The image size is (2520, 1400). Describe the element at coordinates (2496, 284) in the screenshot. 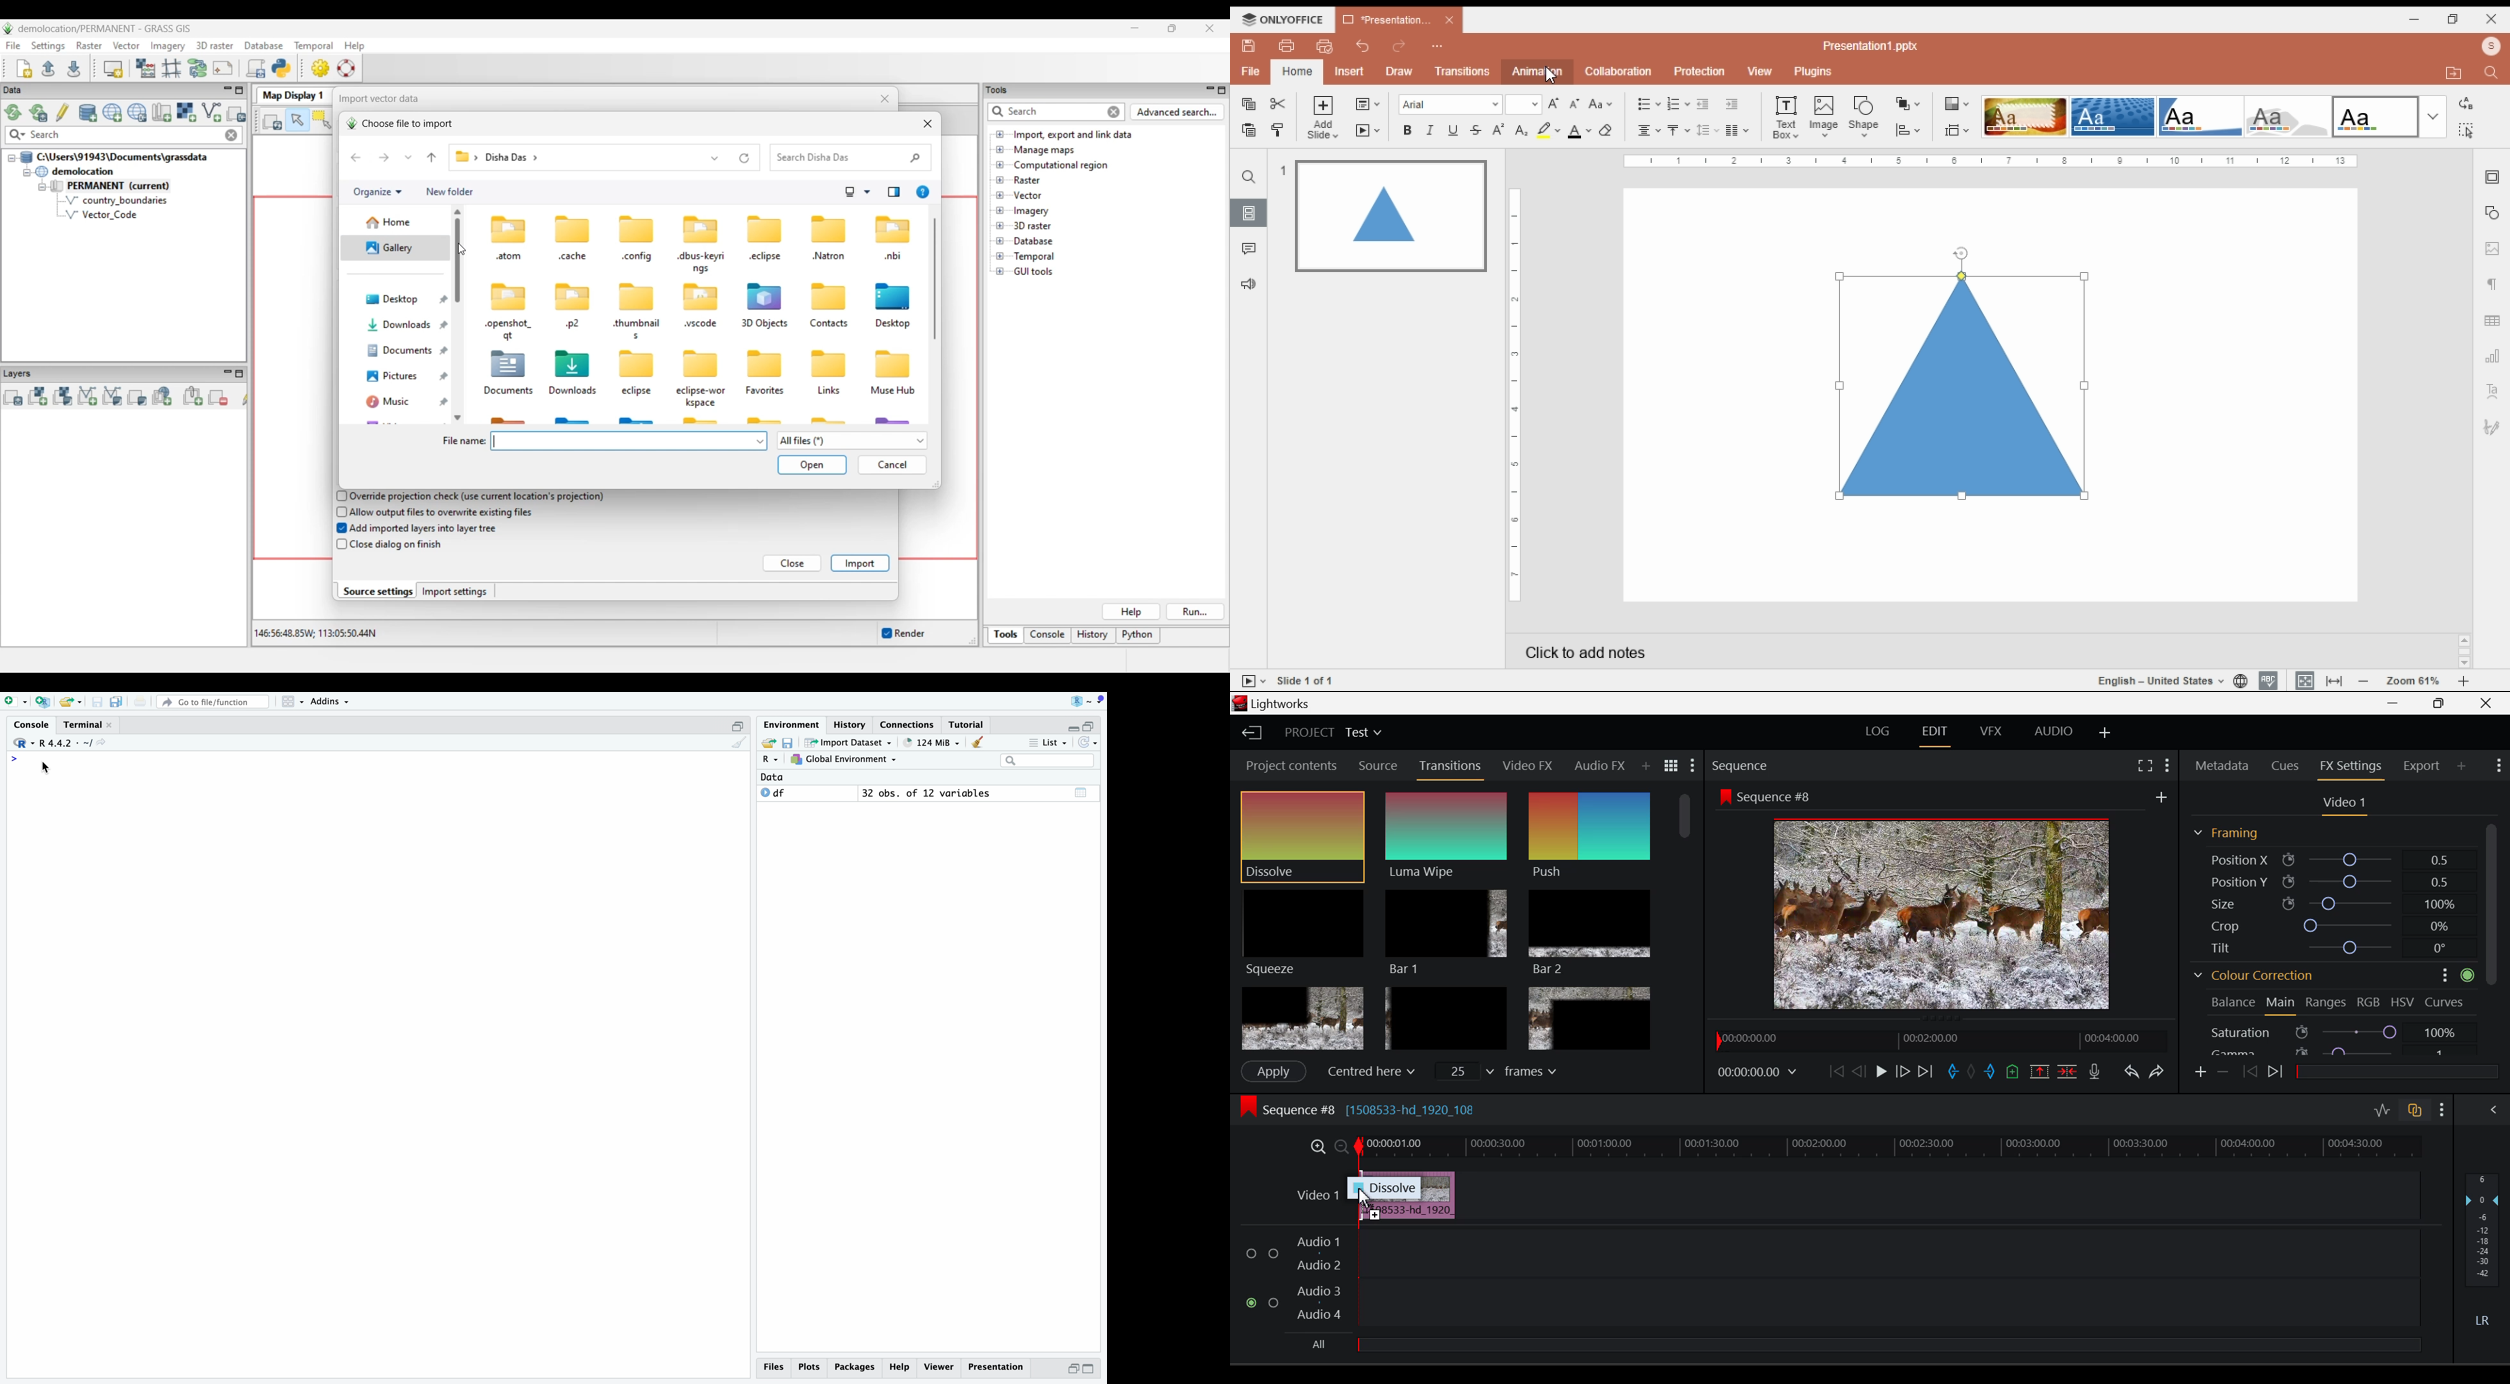

I see `paragraph setting` at that location.